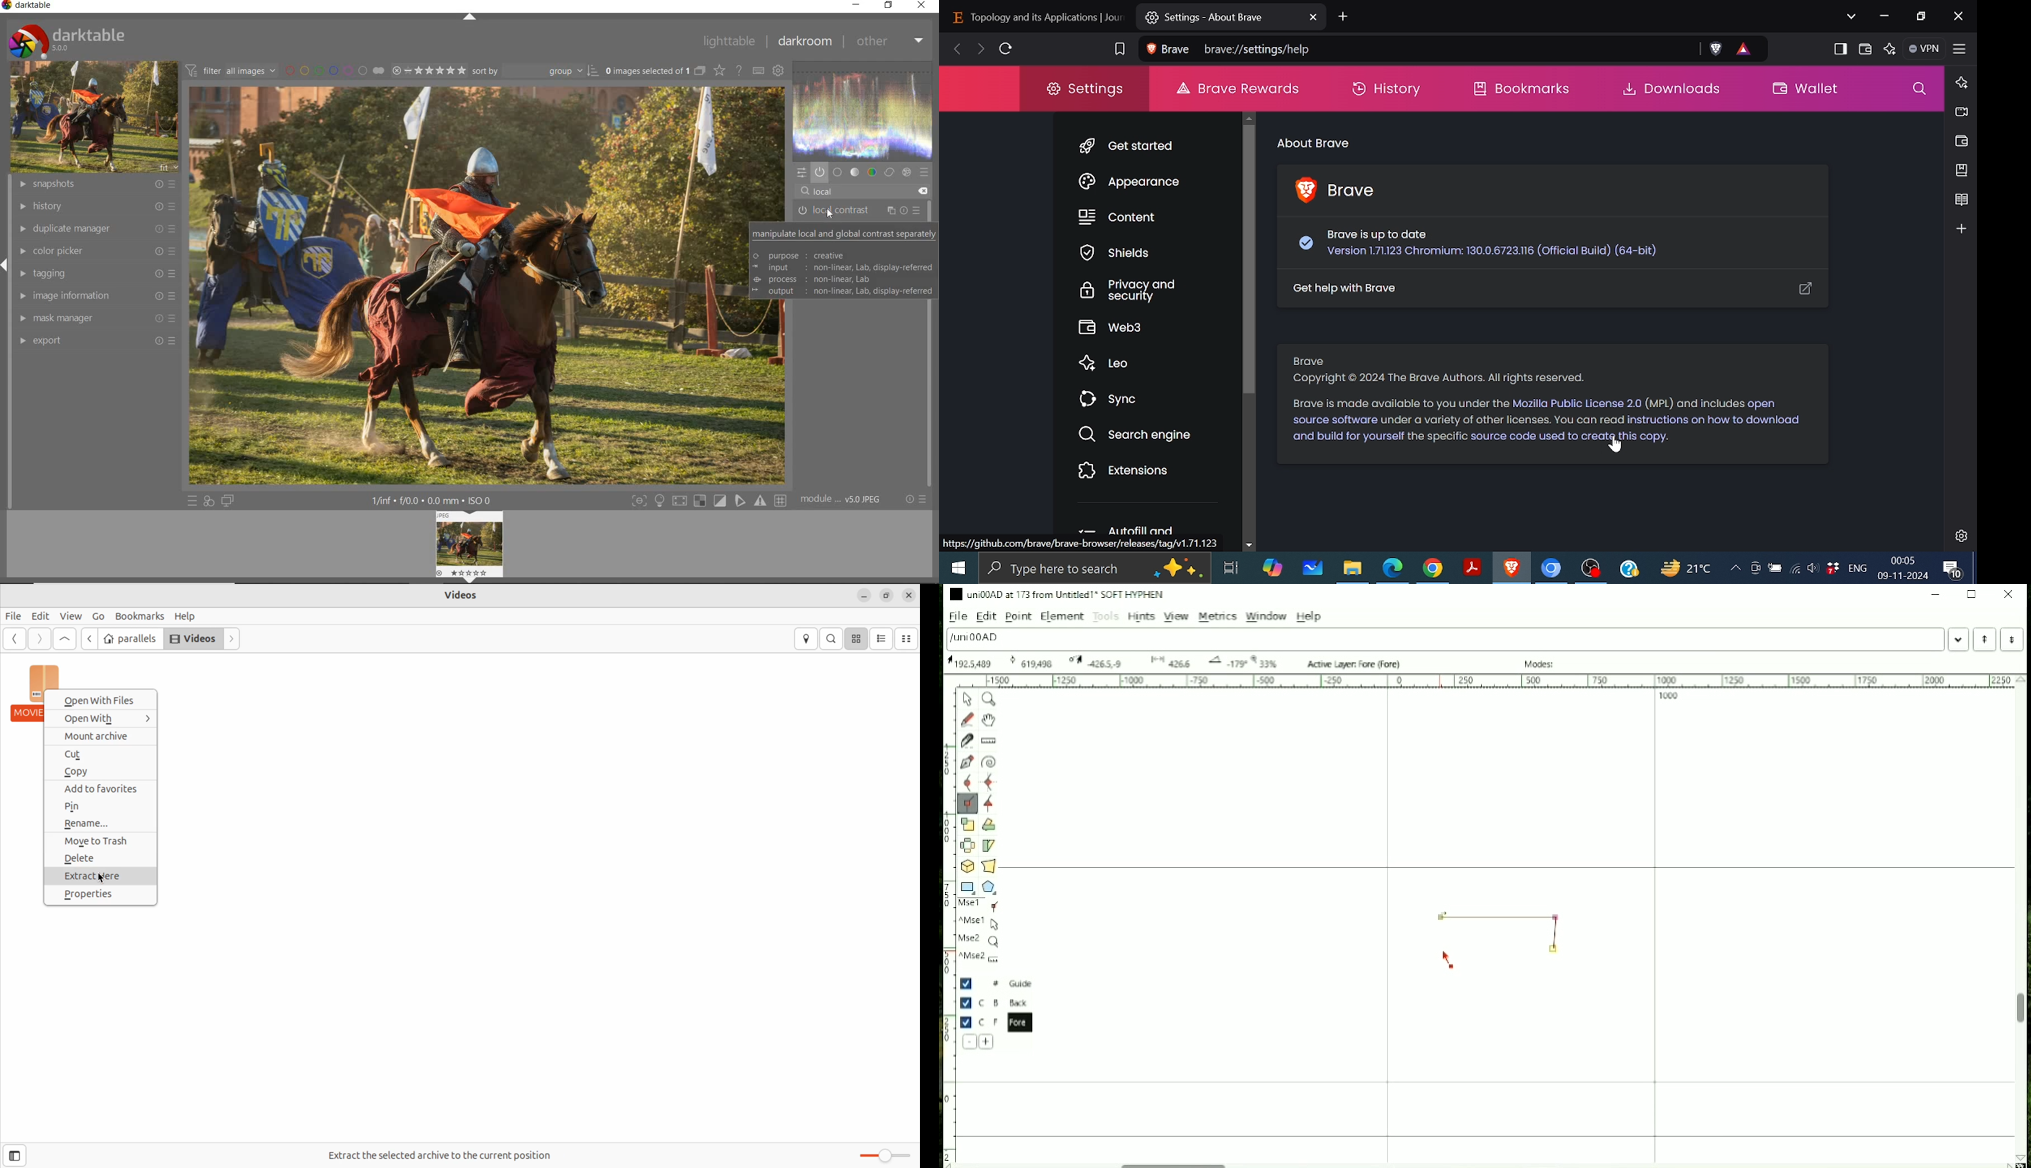  What do you see at coordinates (839, 172) in the screenshot?
I see `base` at bounding box center [839, 172].